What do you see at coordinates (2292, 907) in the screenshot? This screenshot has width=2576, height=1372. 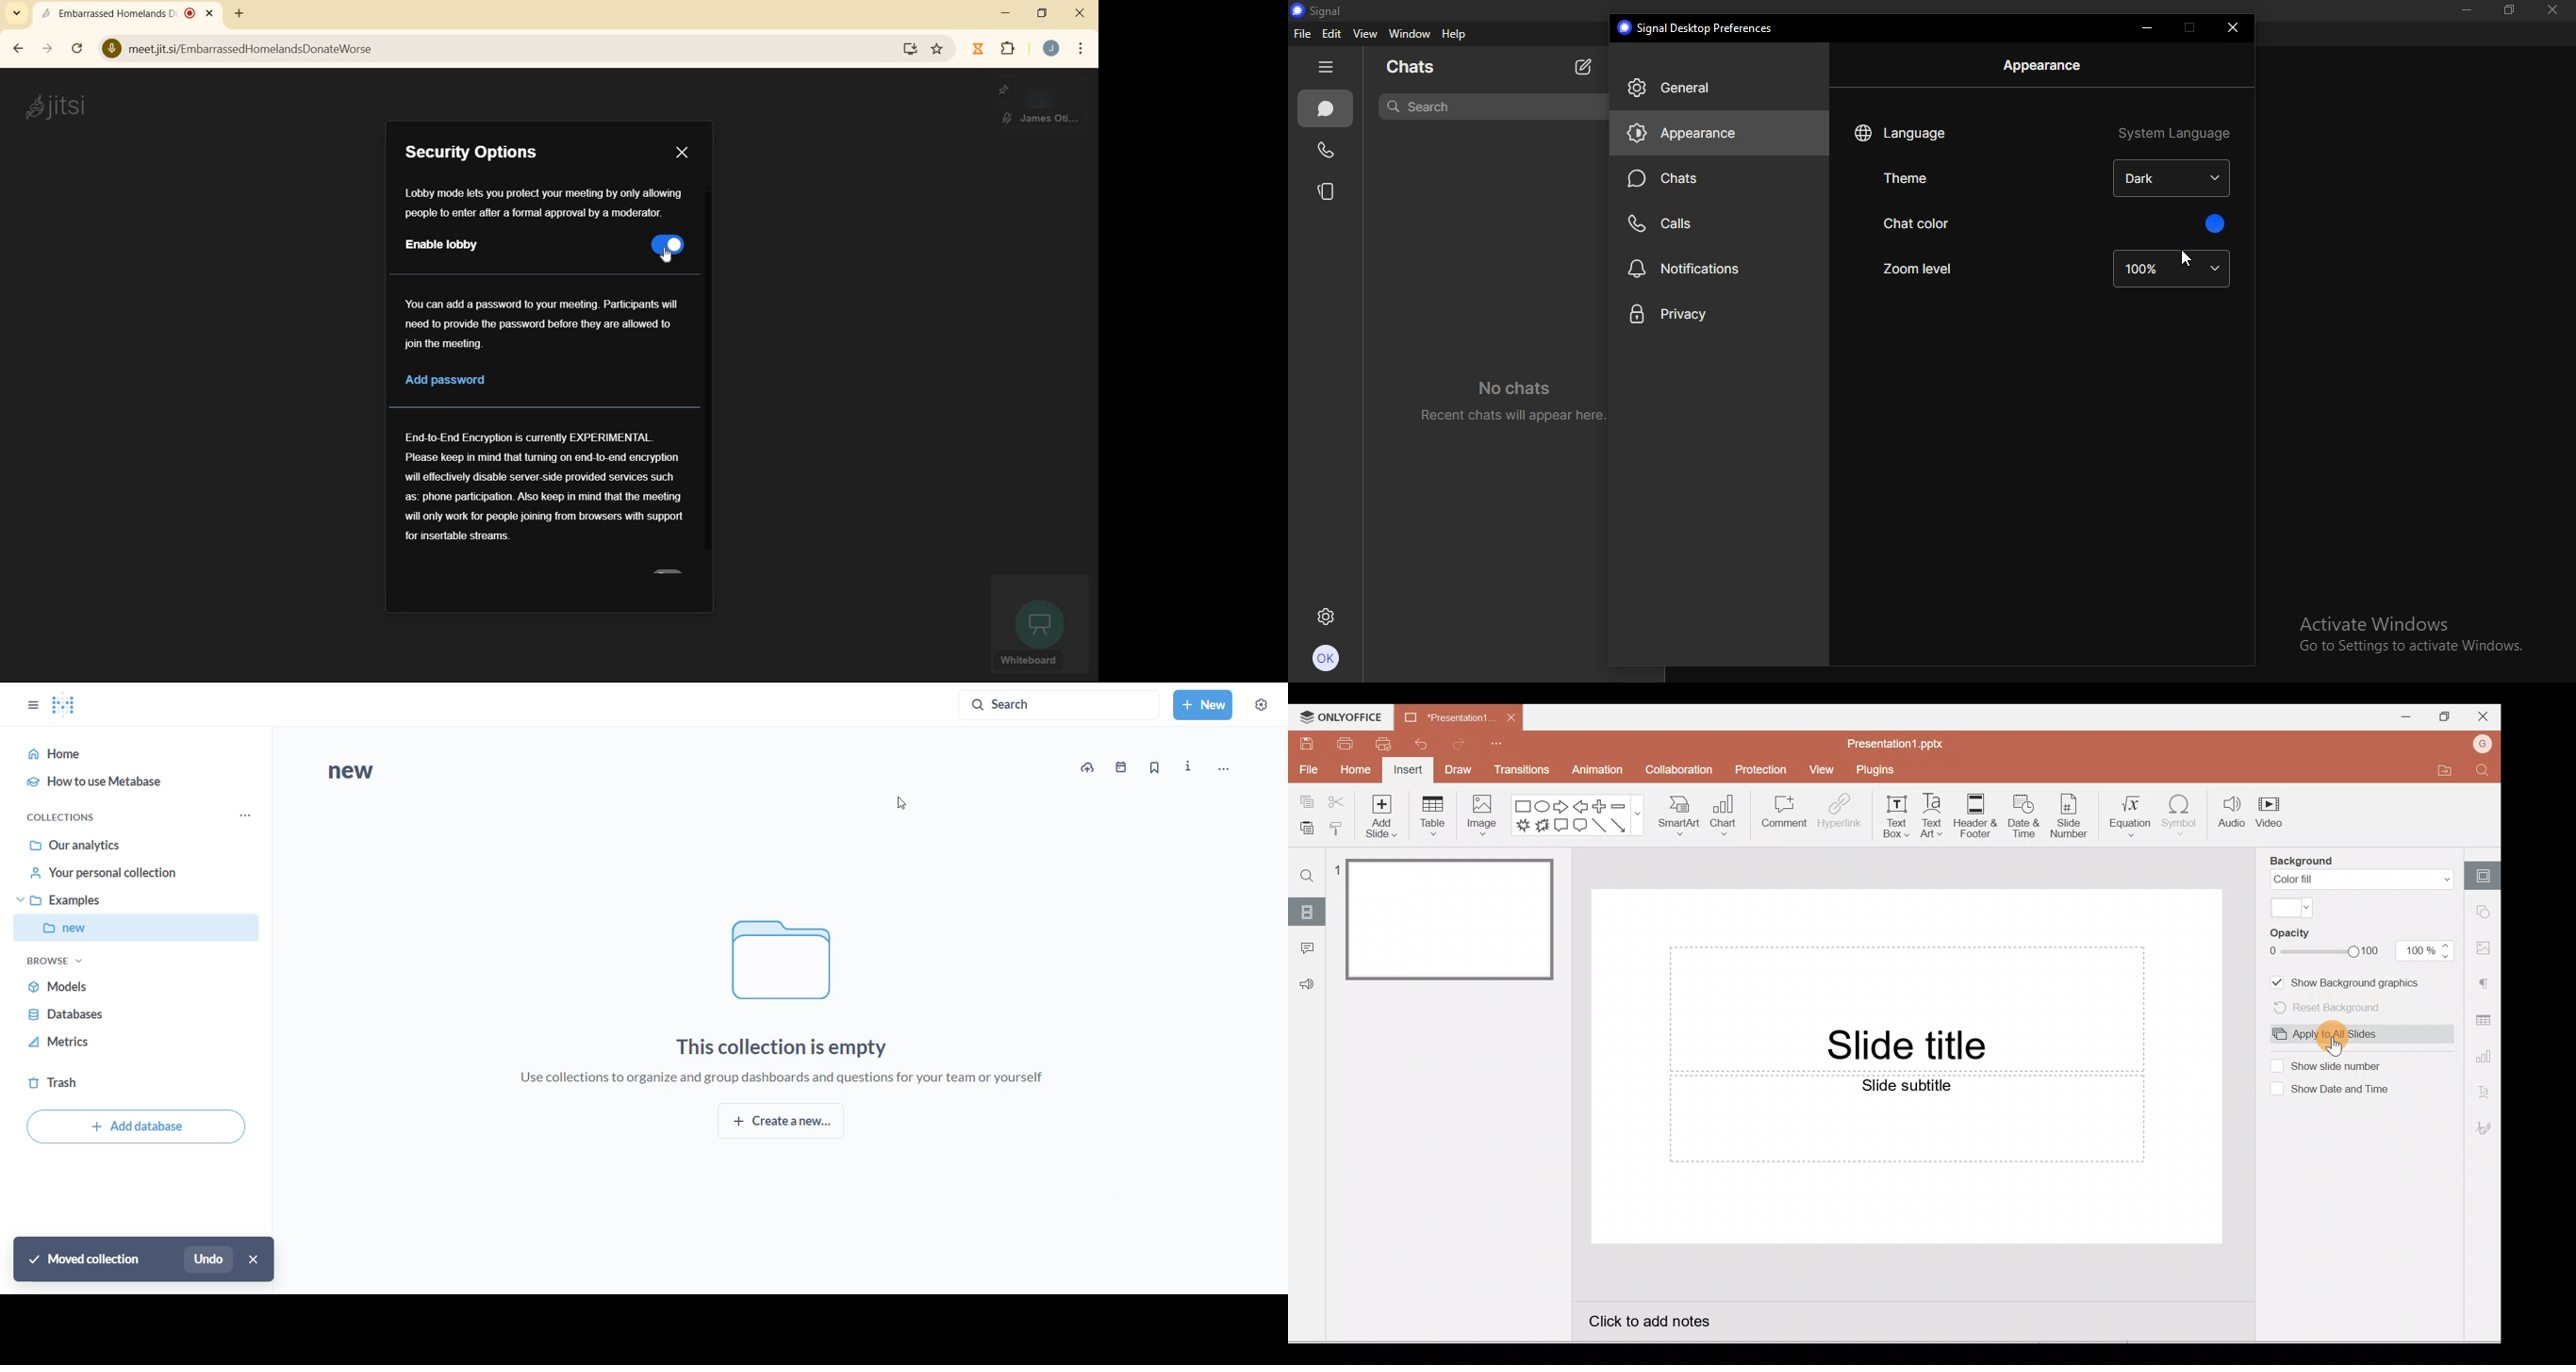 I see `Select colour` at bounding box center [2292, 907].